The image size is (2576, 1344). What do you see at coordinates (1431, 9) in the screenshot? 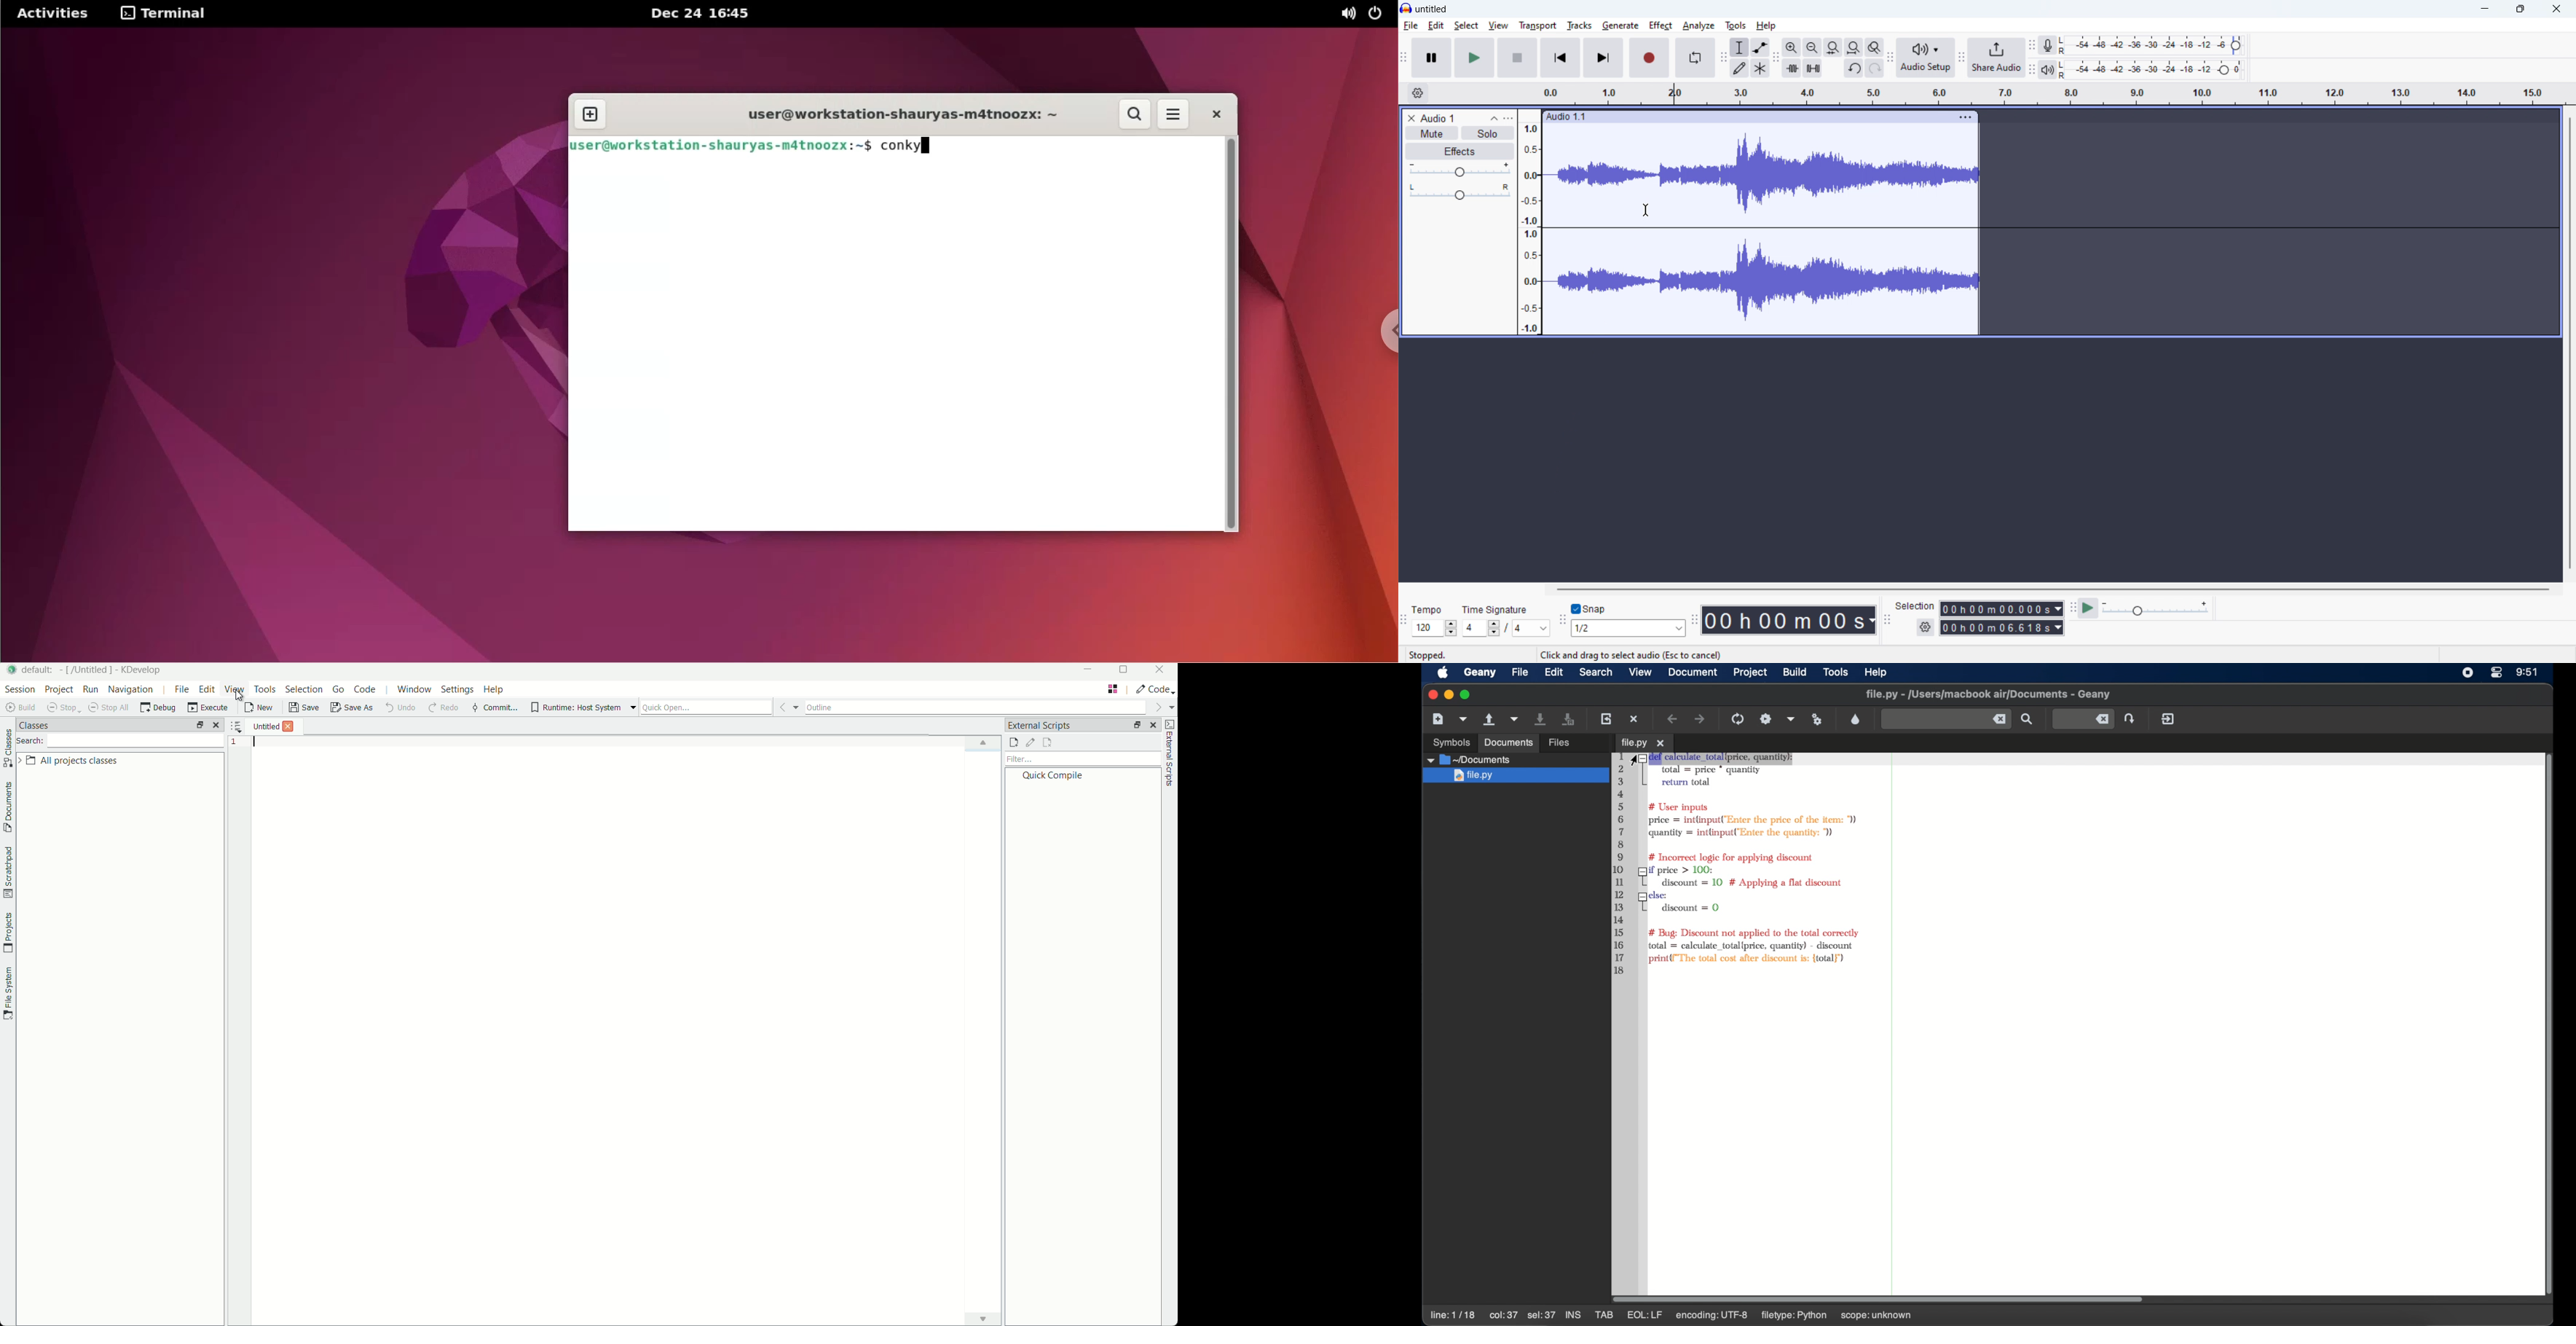
I see `title` at bounding box center [1431, 9].